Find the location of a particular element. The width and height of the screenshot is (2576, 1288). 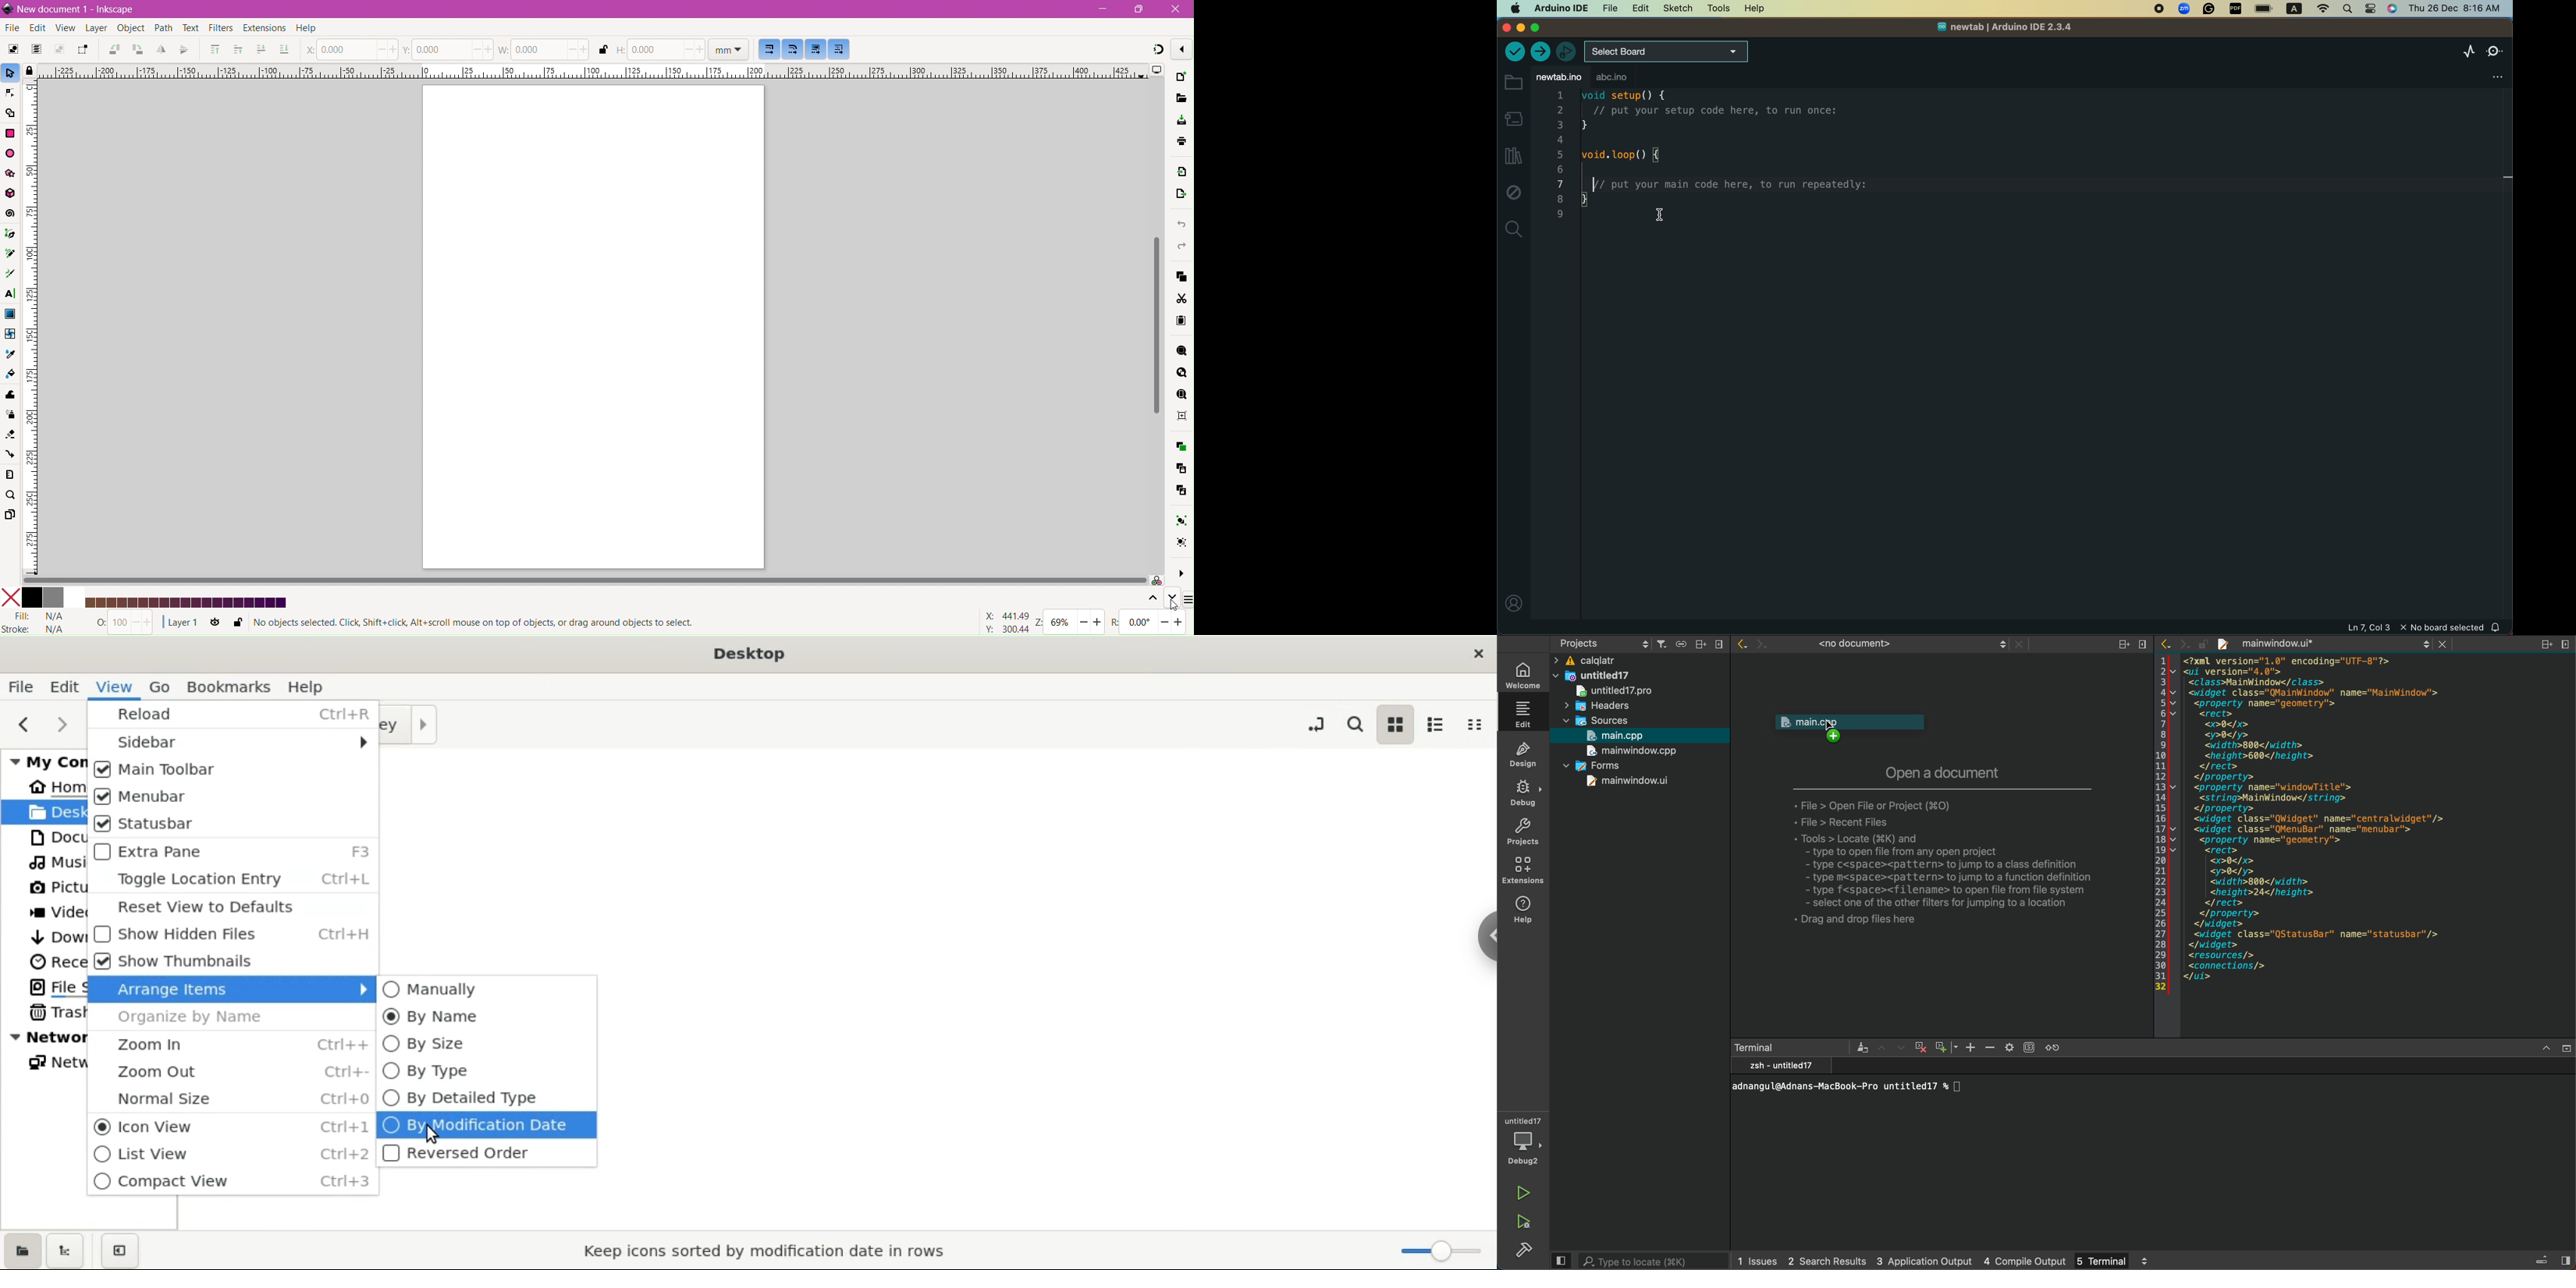

Unlink Clone is located at coordinates (1181, 492).